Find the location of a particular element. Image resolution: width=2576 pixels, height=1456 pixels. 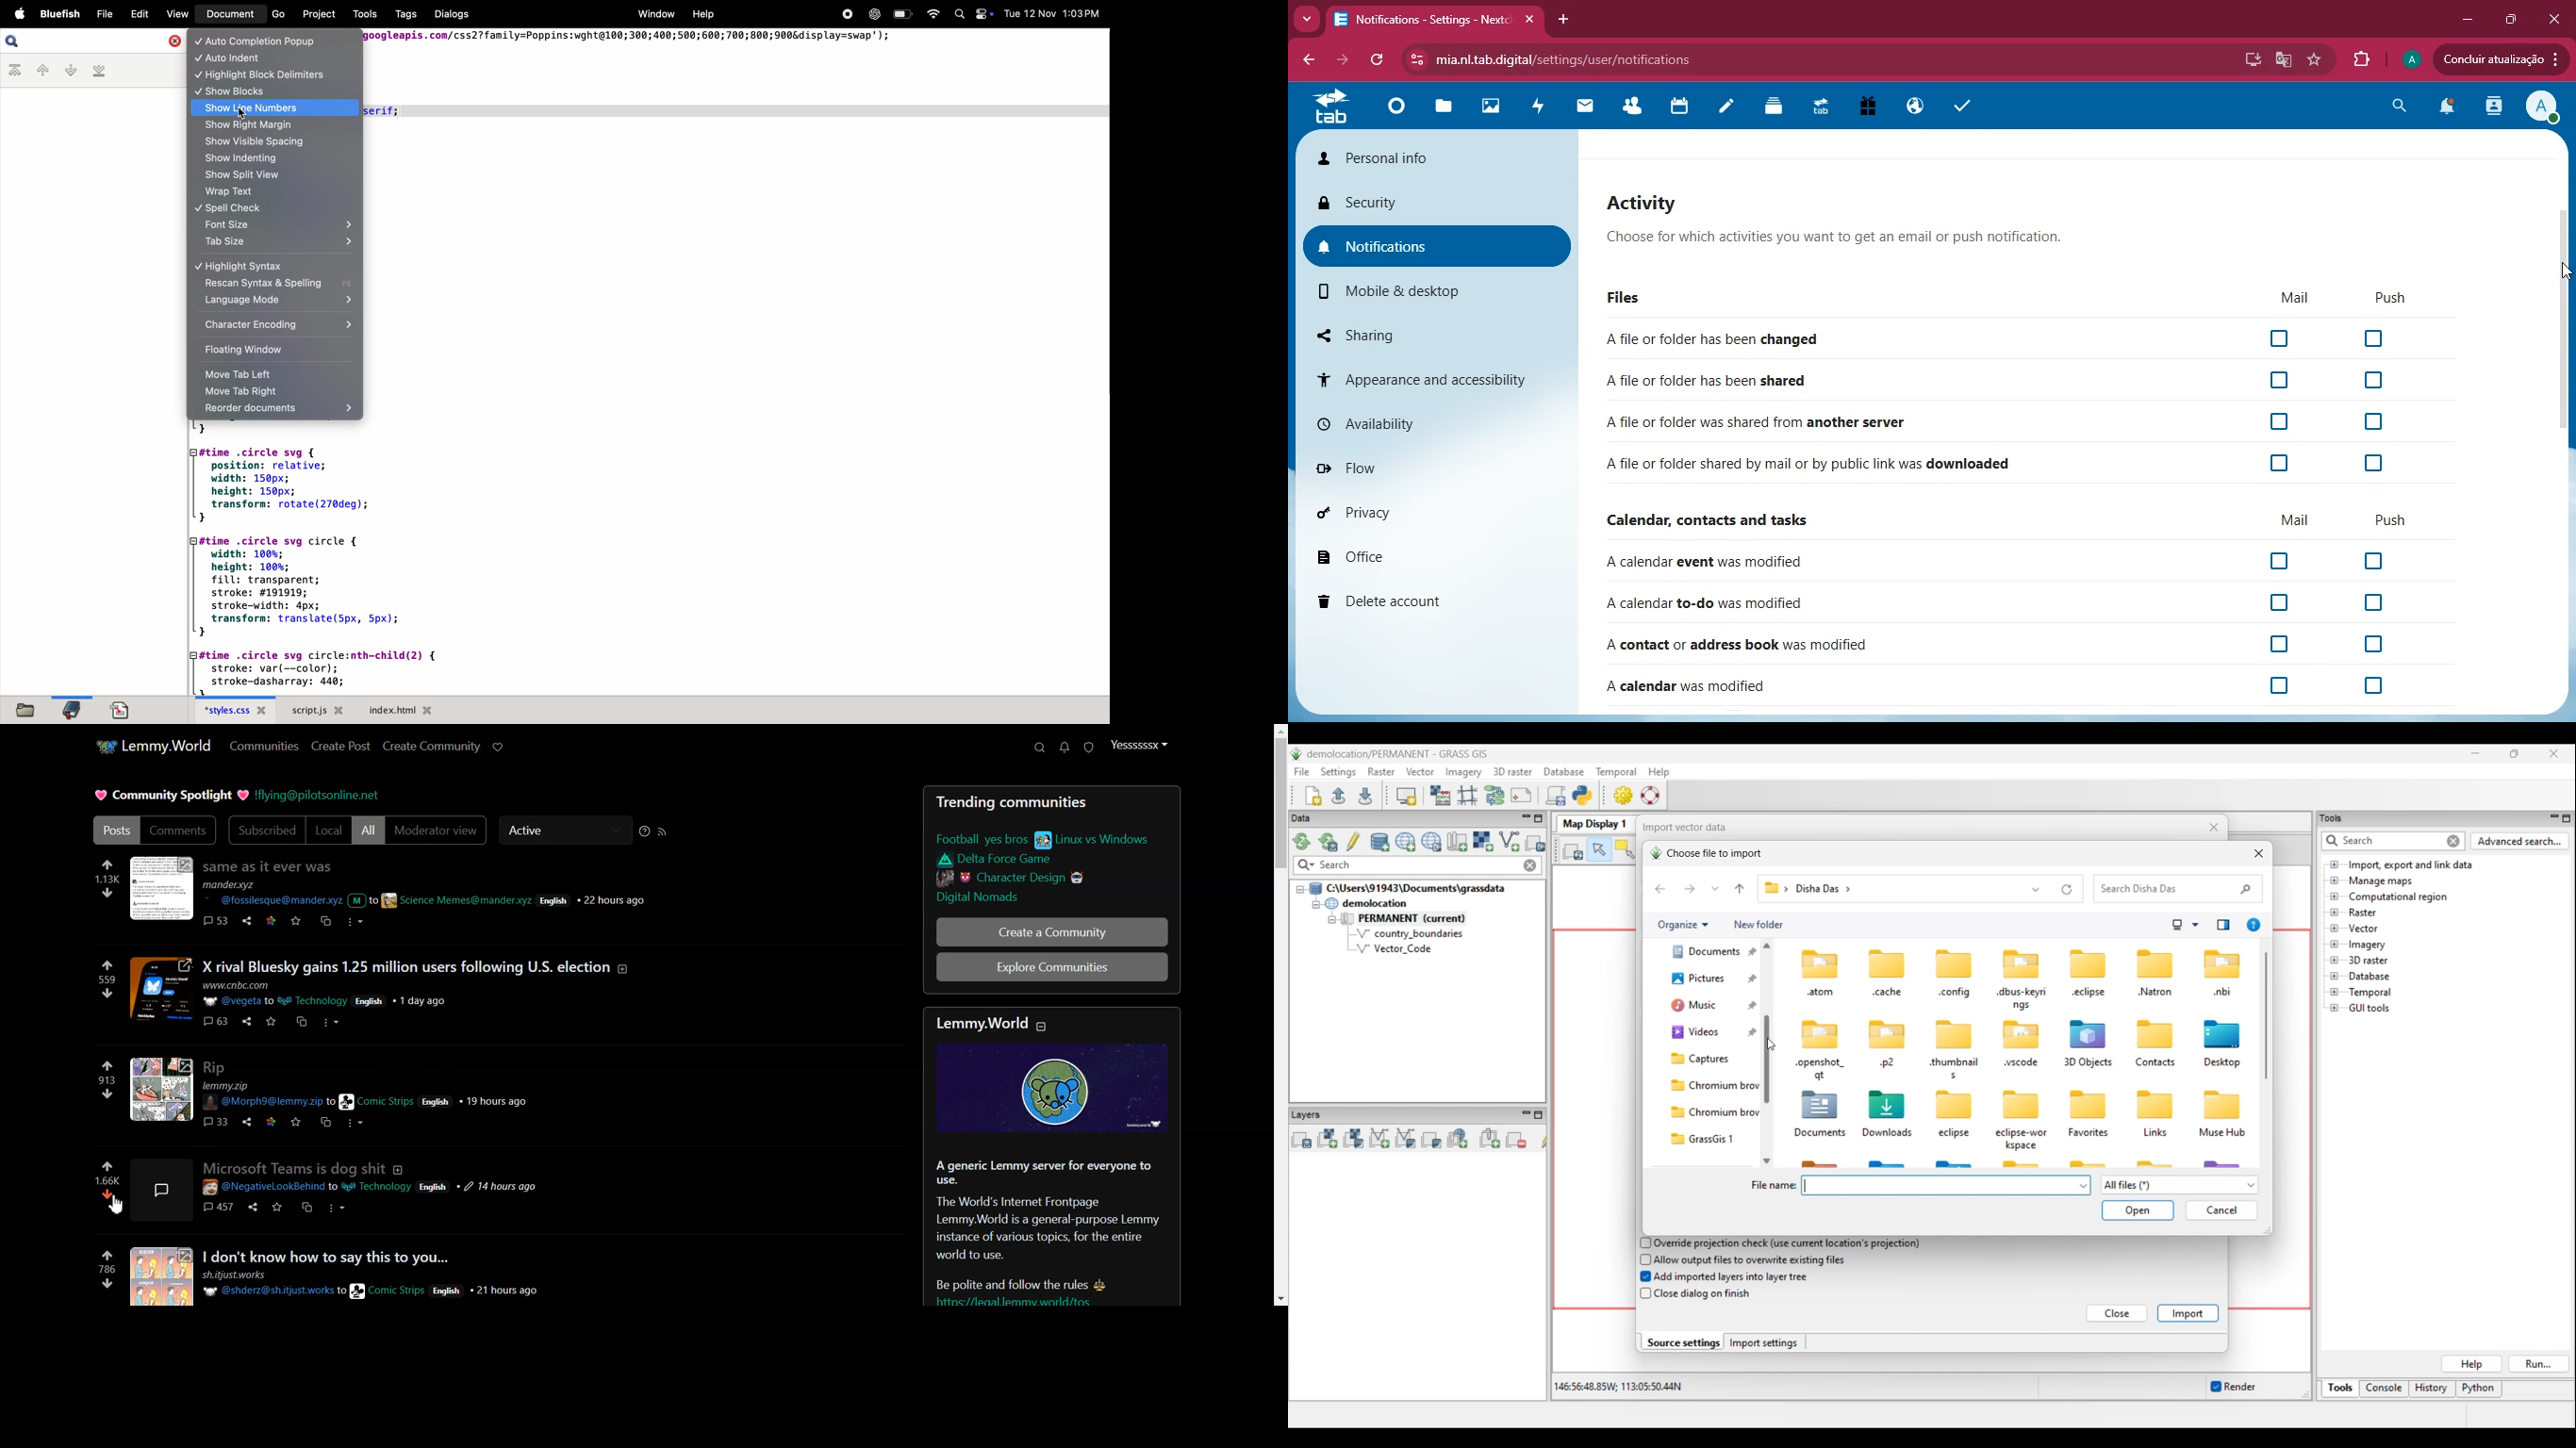

Copy is located at coordinates (307, 1208).